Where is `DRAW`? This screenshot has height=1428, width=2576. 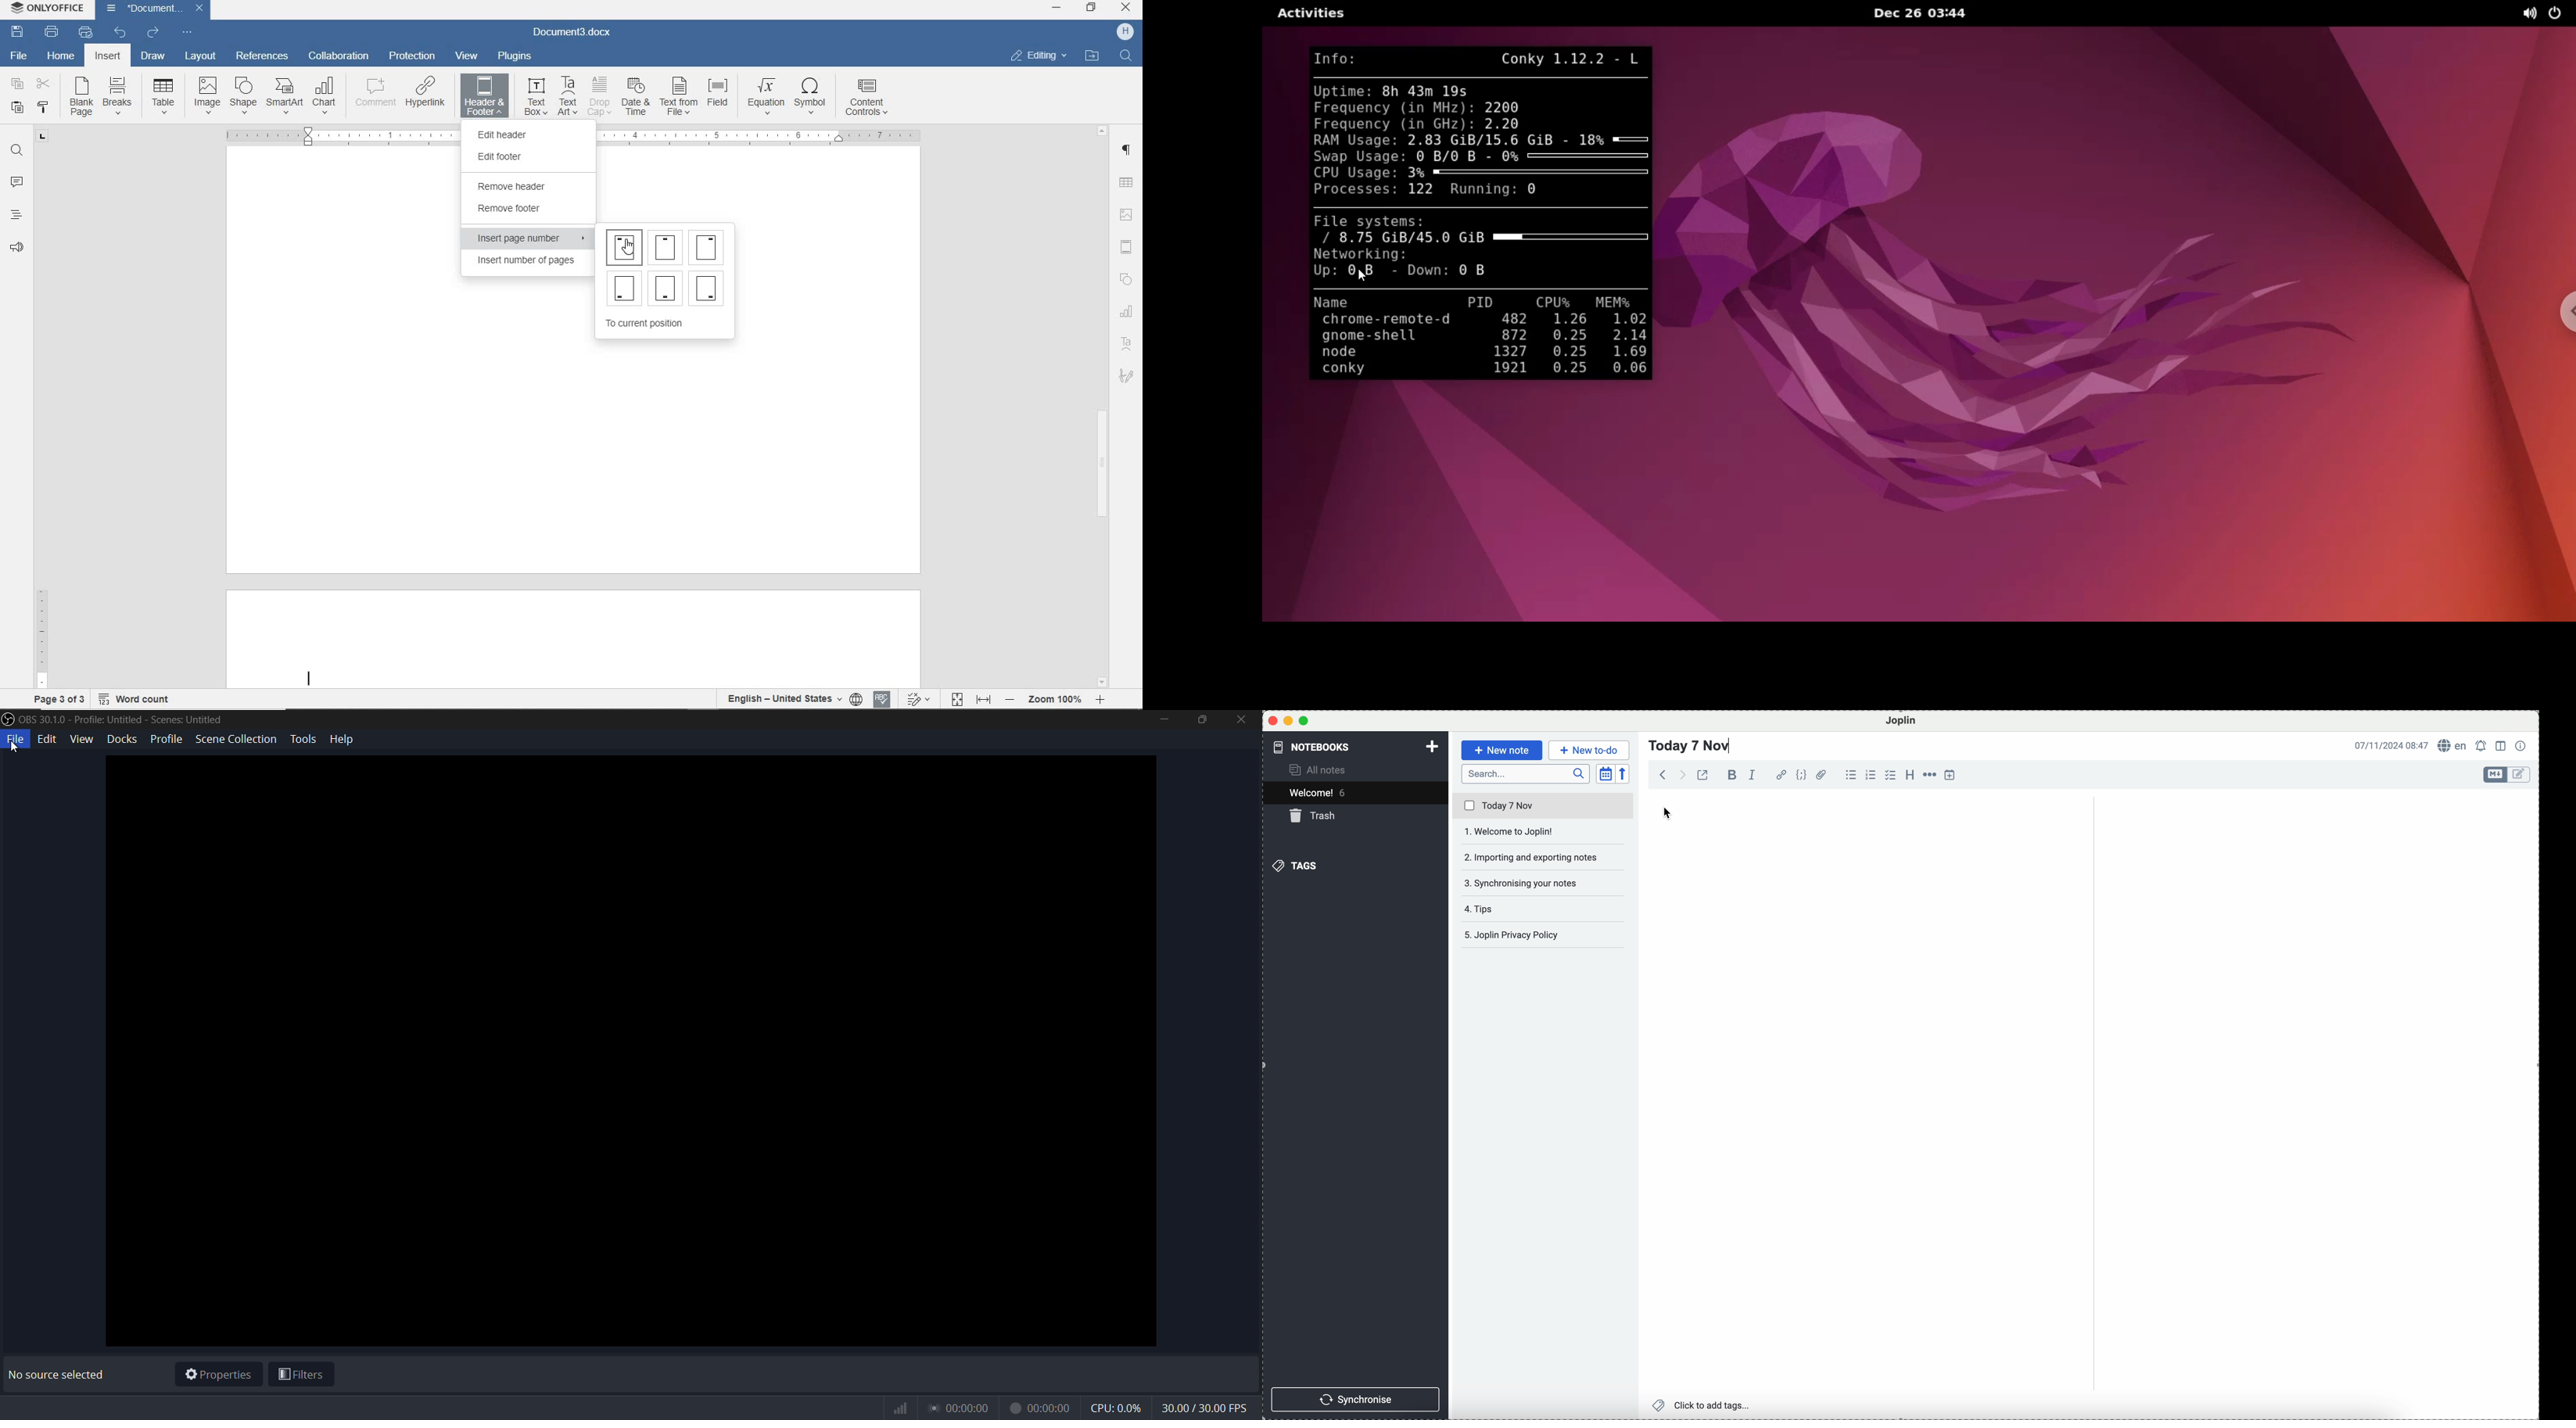
DRAW is located at coordinates (152, 57).